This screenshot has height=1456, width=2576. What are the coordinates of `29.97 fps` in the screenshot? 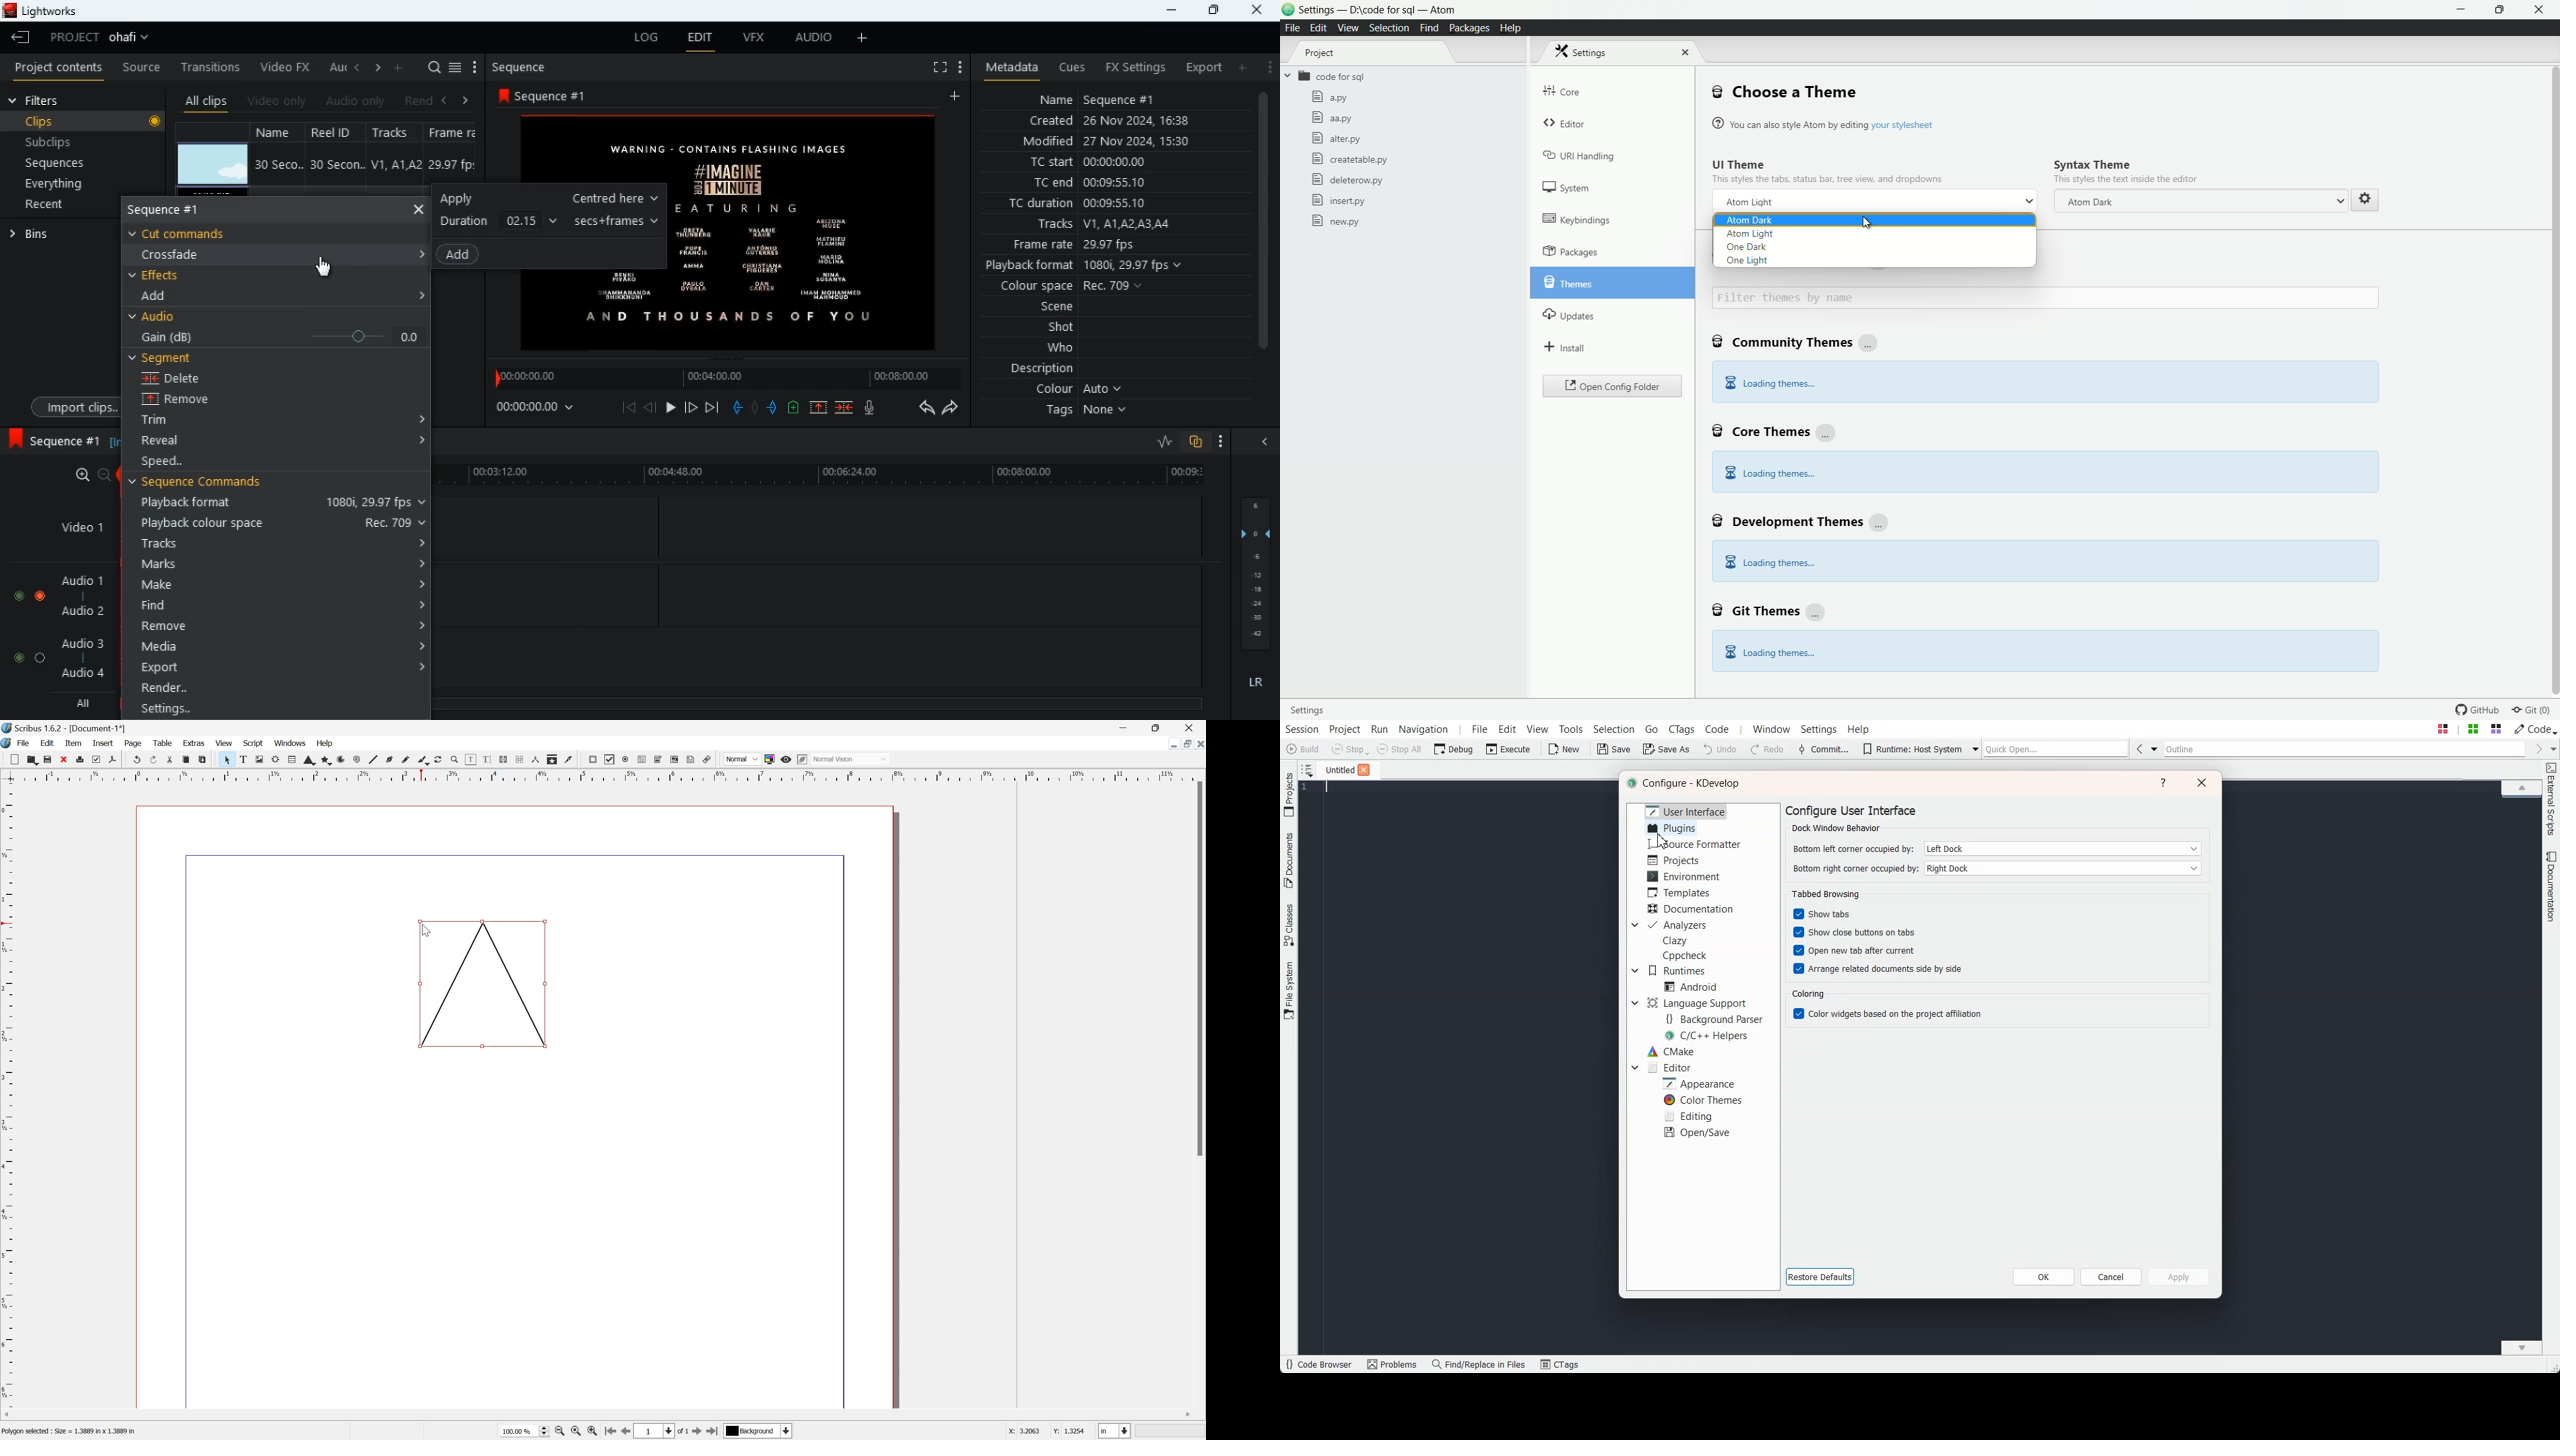 It's located at (457, 165).